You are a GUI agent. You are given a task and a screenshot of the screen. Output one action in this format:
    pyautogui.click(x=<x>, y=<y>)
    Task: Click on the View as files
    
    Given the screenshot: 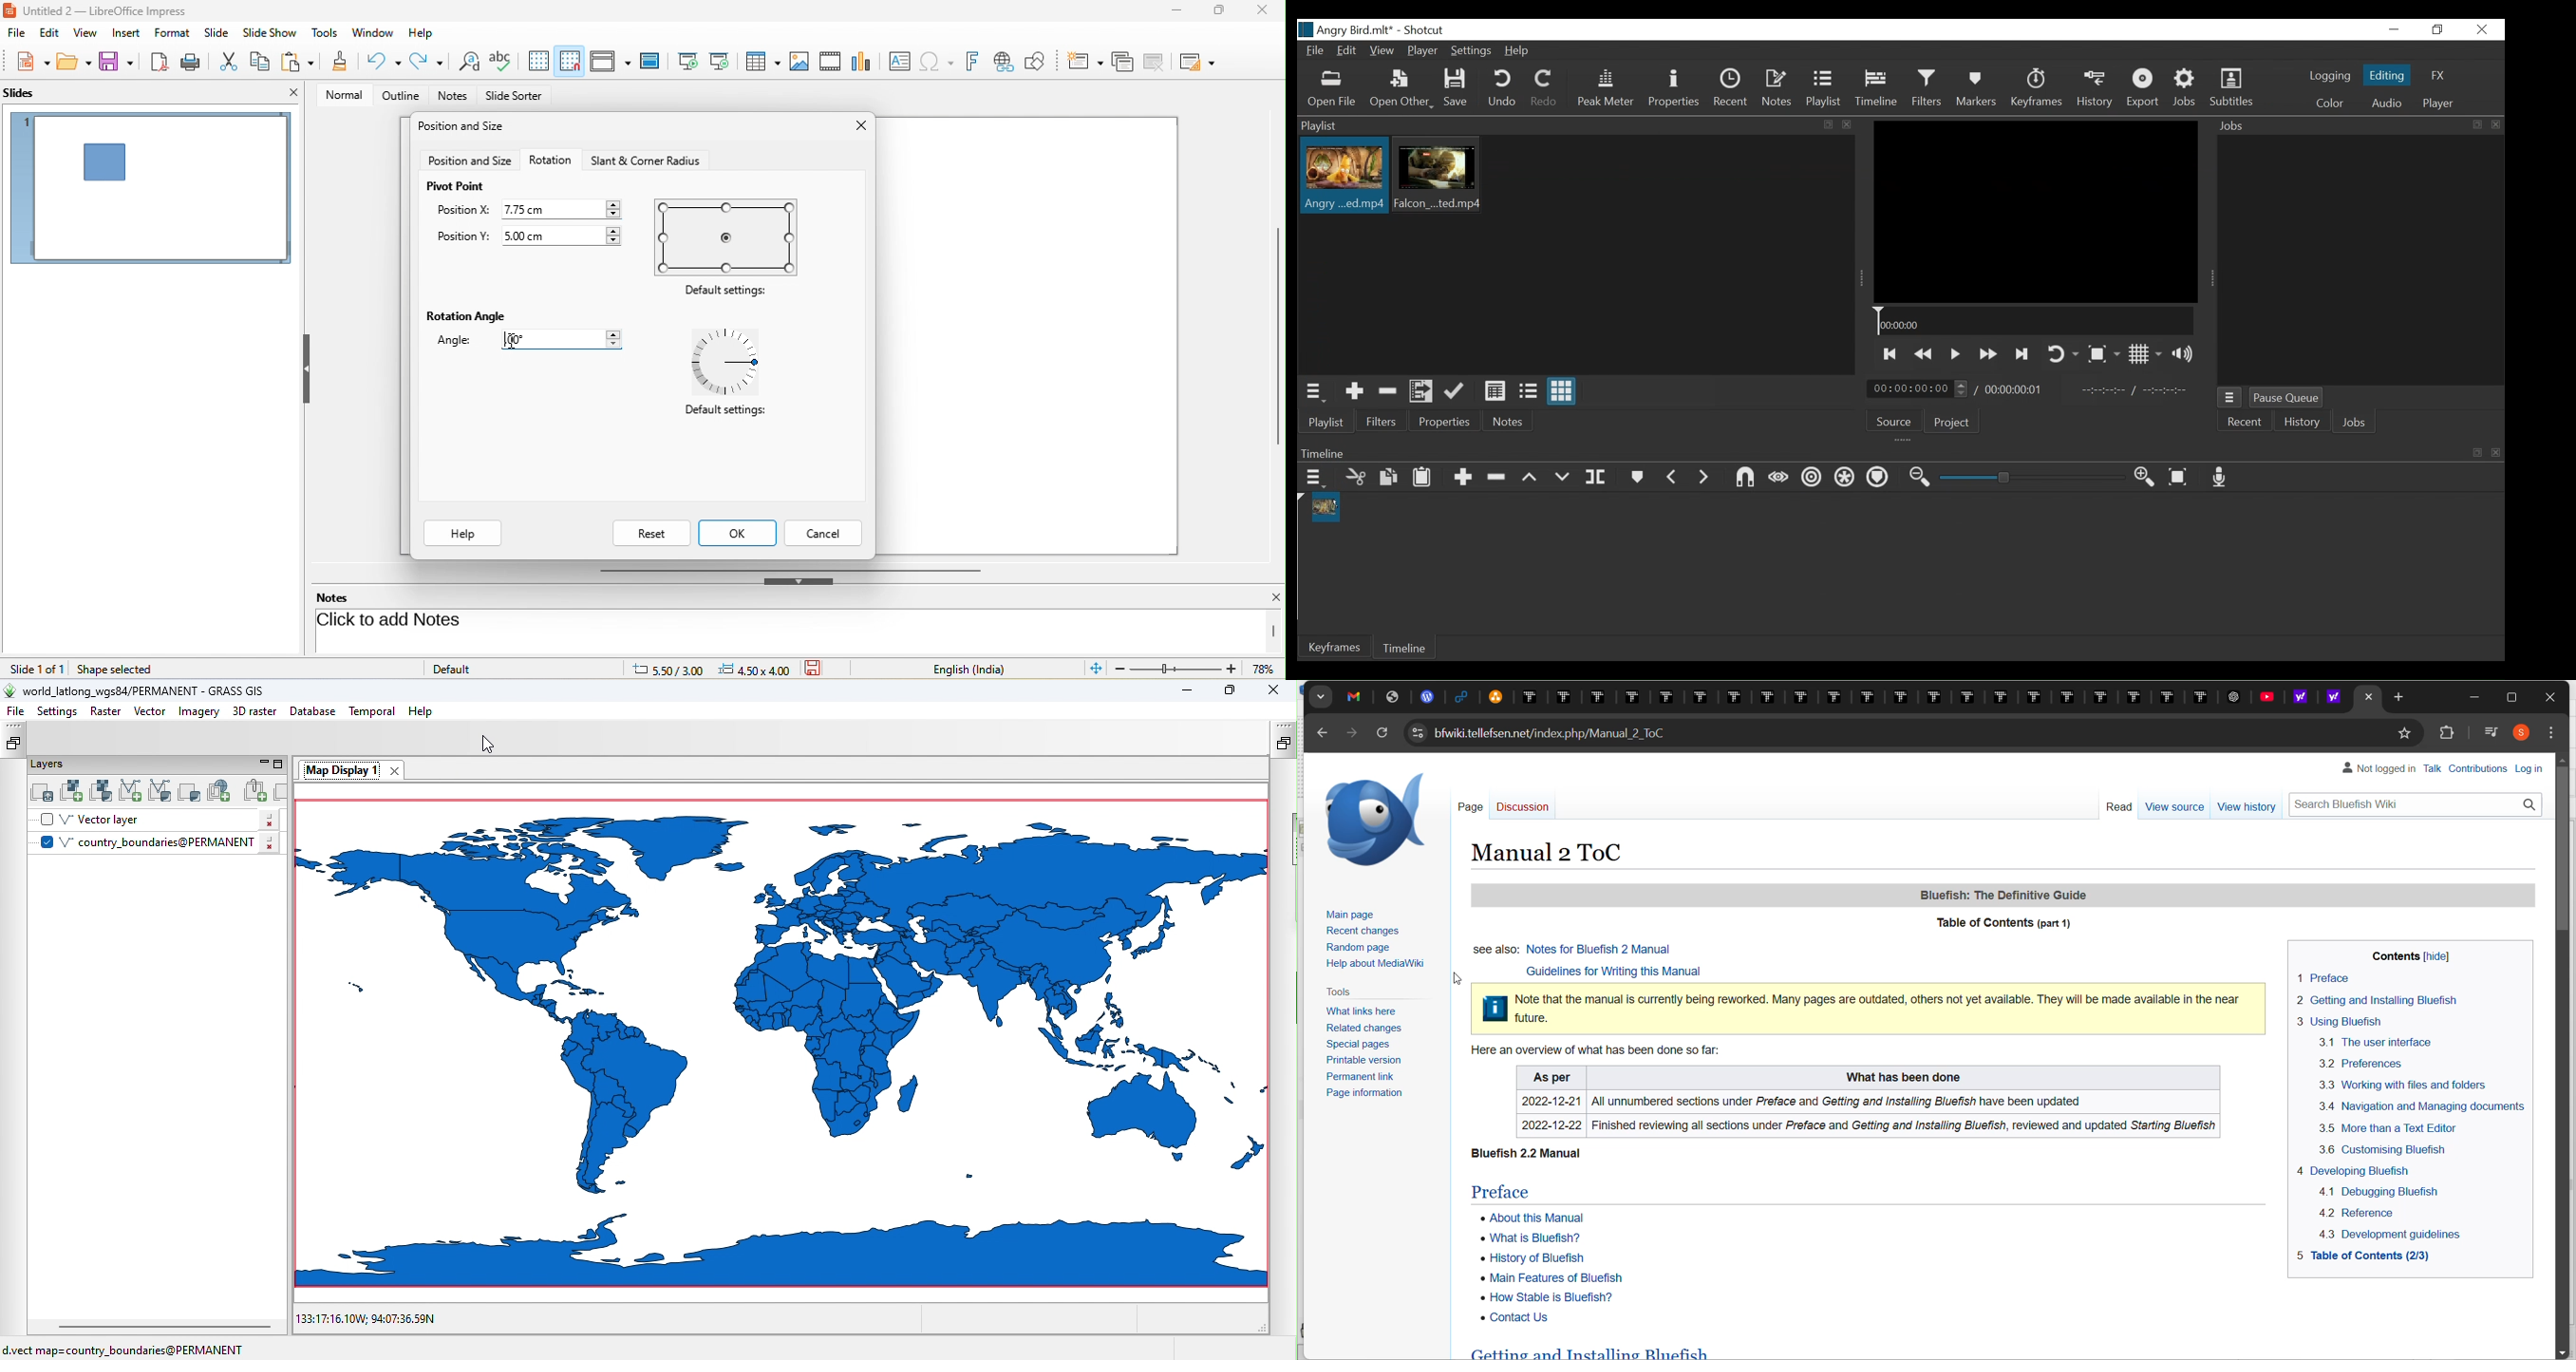 What is the action you would take?
    pyautogui.click(x=1529, y=392)
    